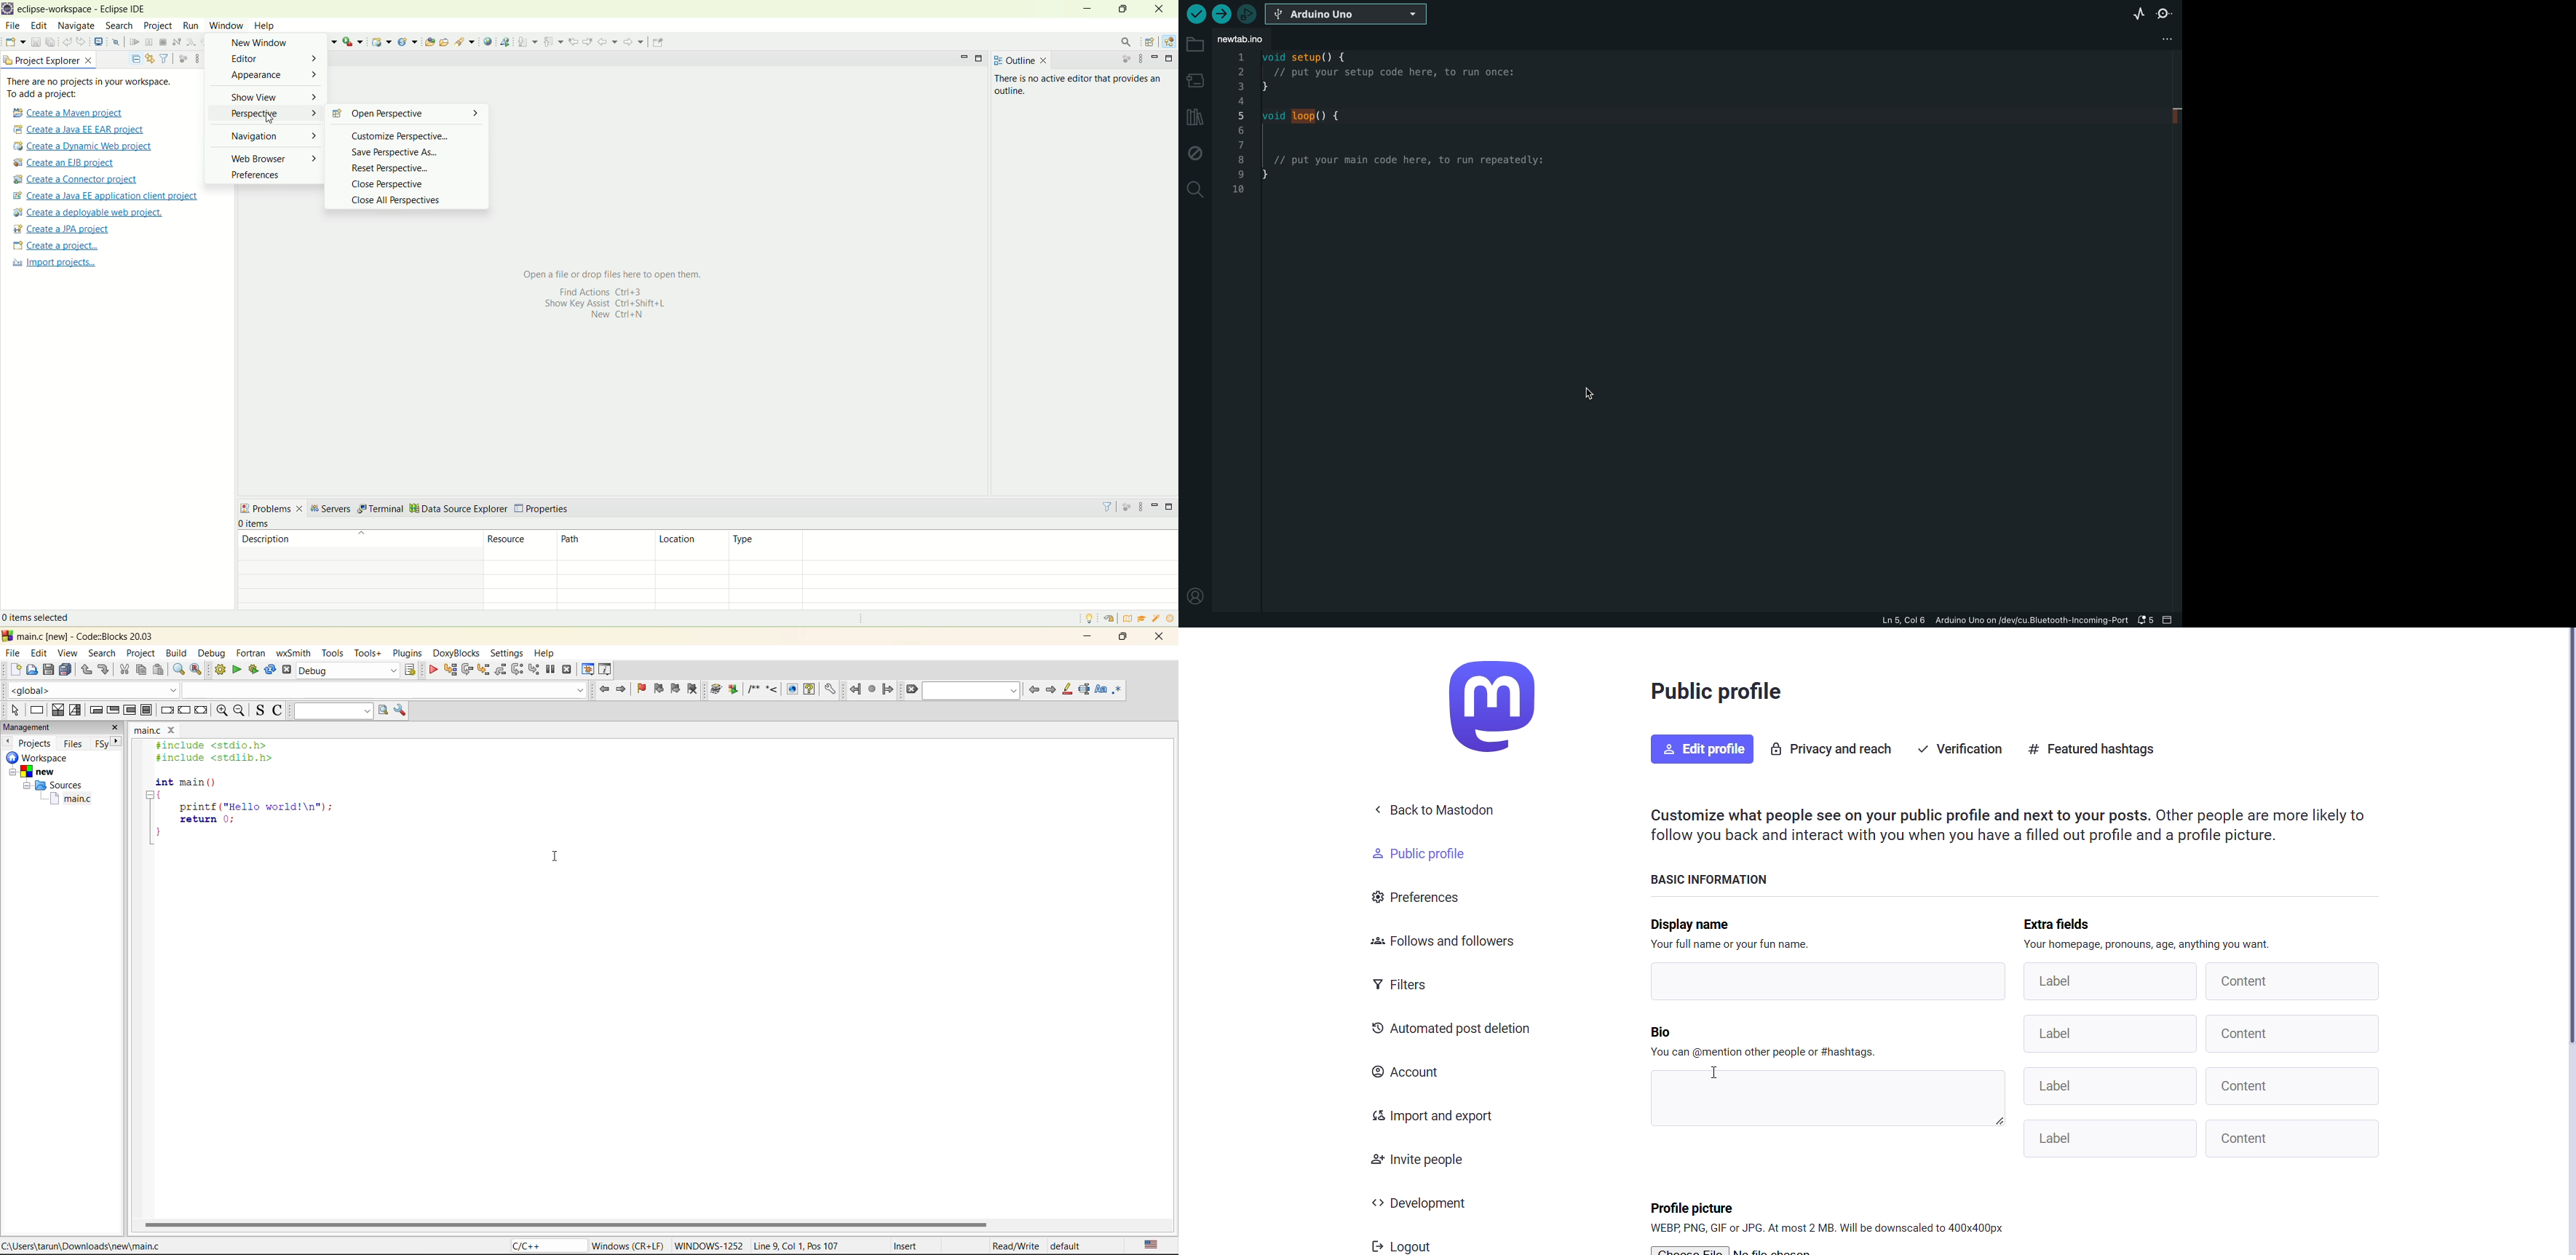  I want to click on tip of the day, so click(1088, 619).